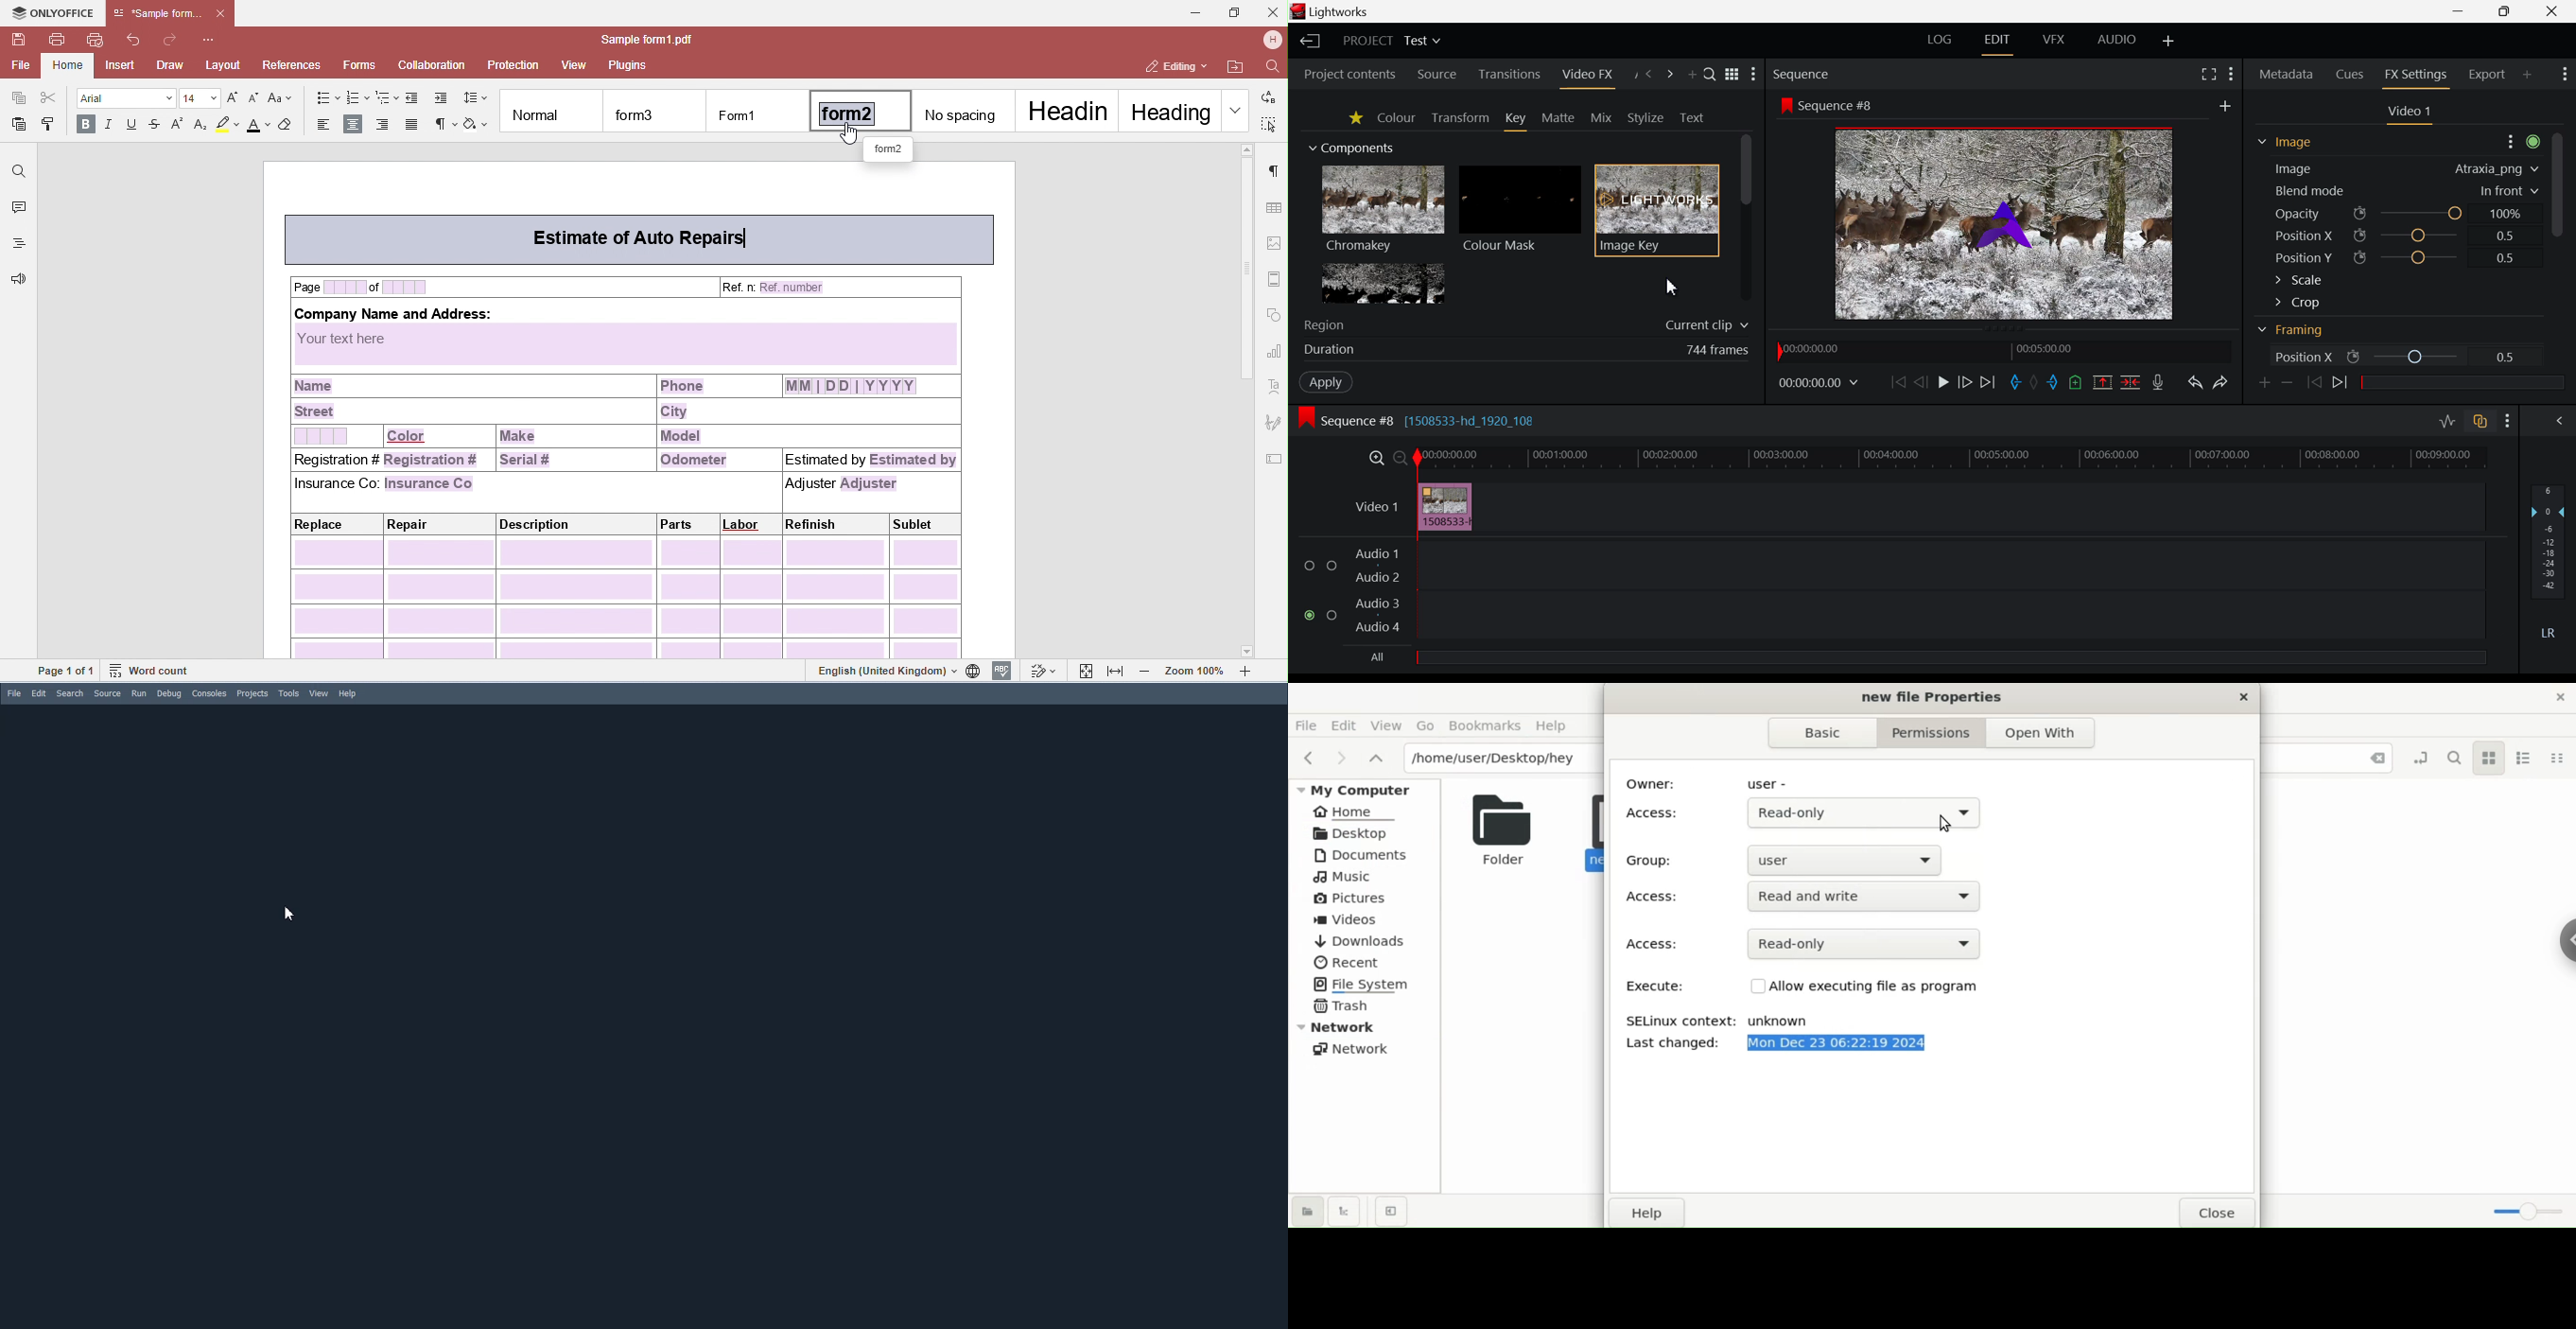 The height and width of the screenshot is (1344, 2576). What do you see at coordinates (1307, 1210) in the screenshot?
I see `show places` at bounding box center [1307, 1210].